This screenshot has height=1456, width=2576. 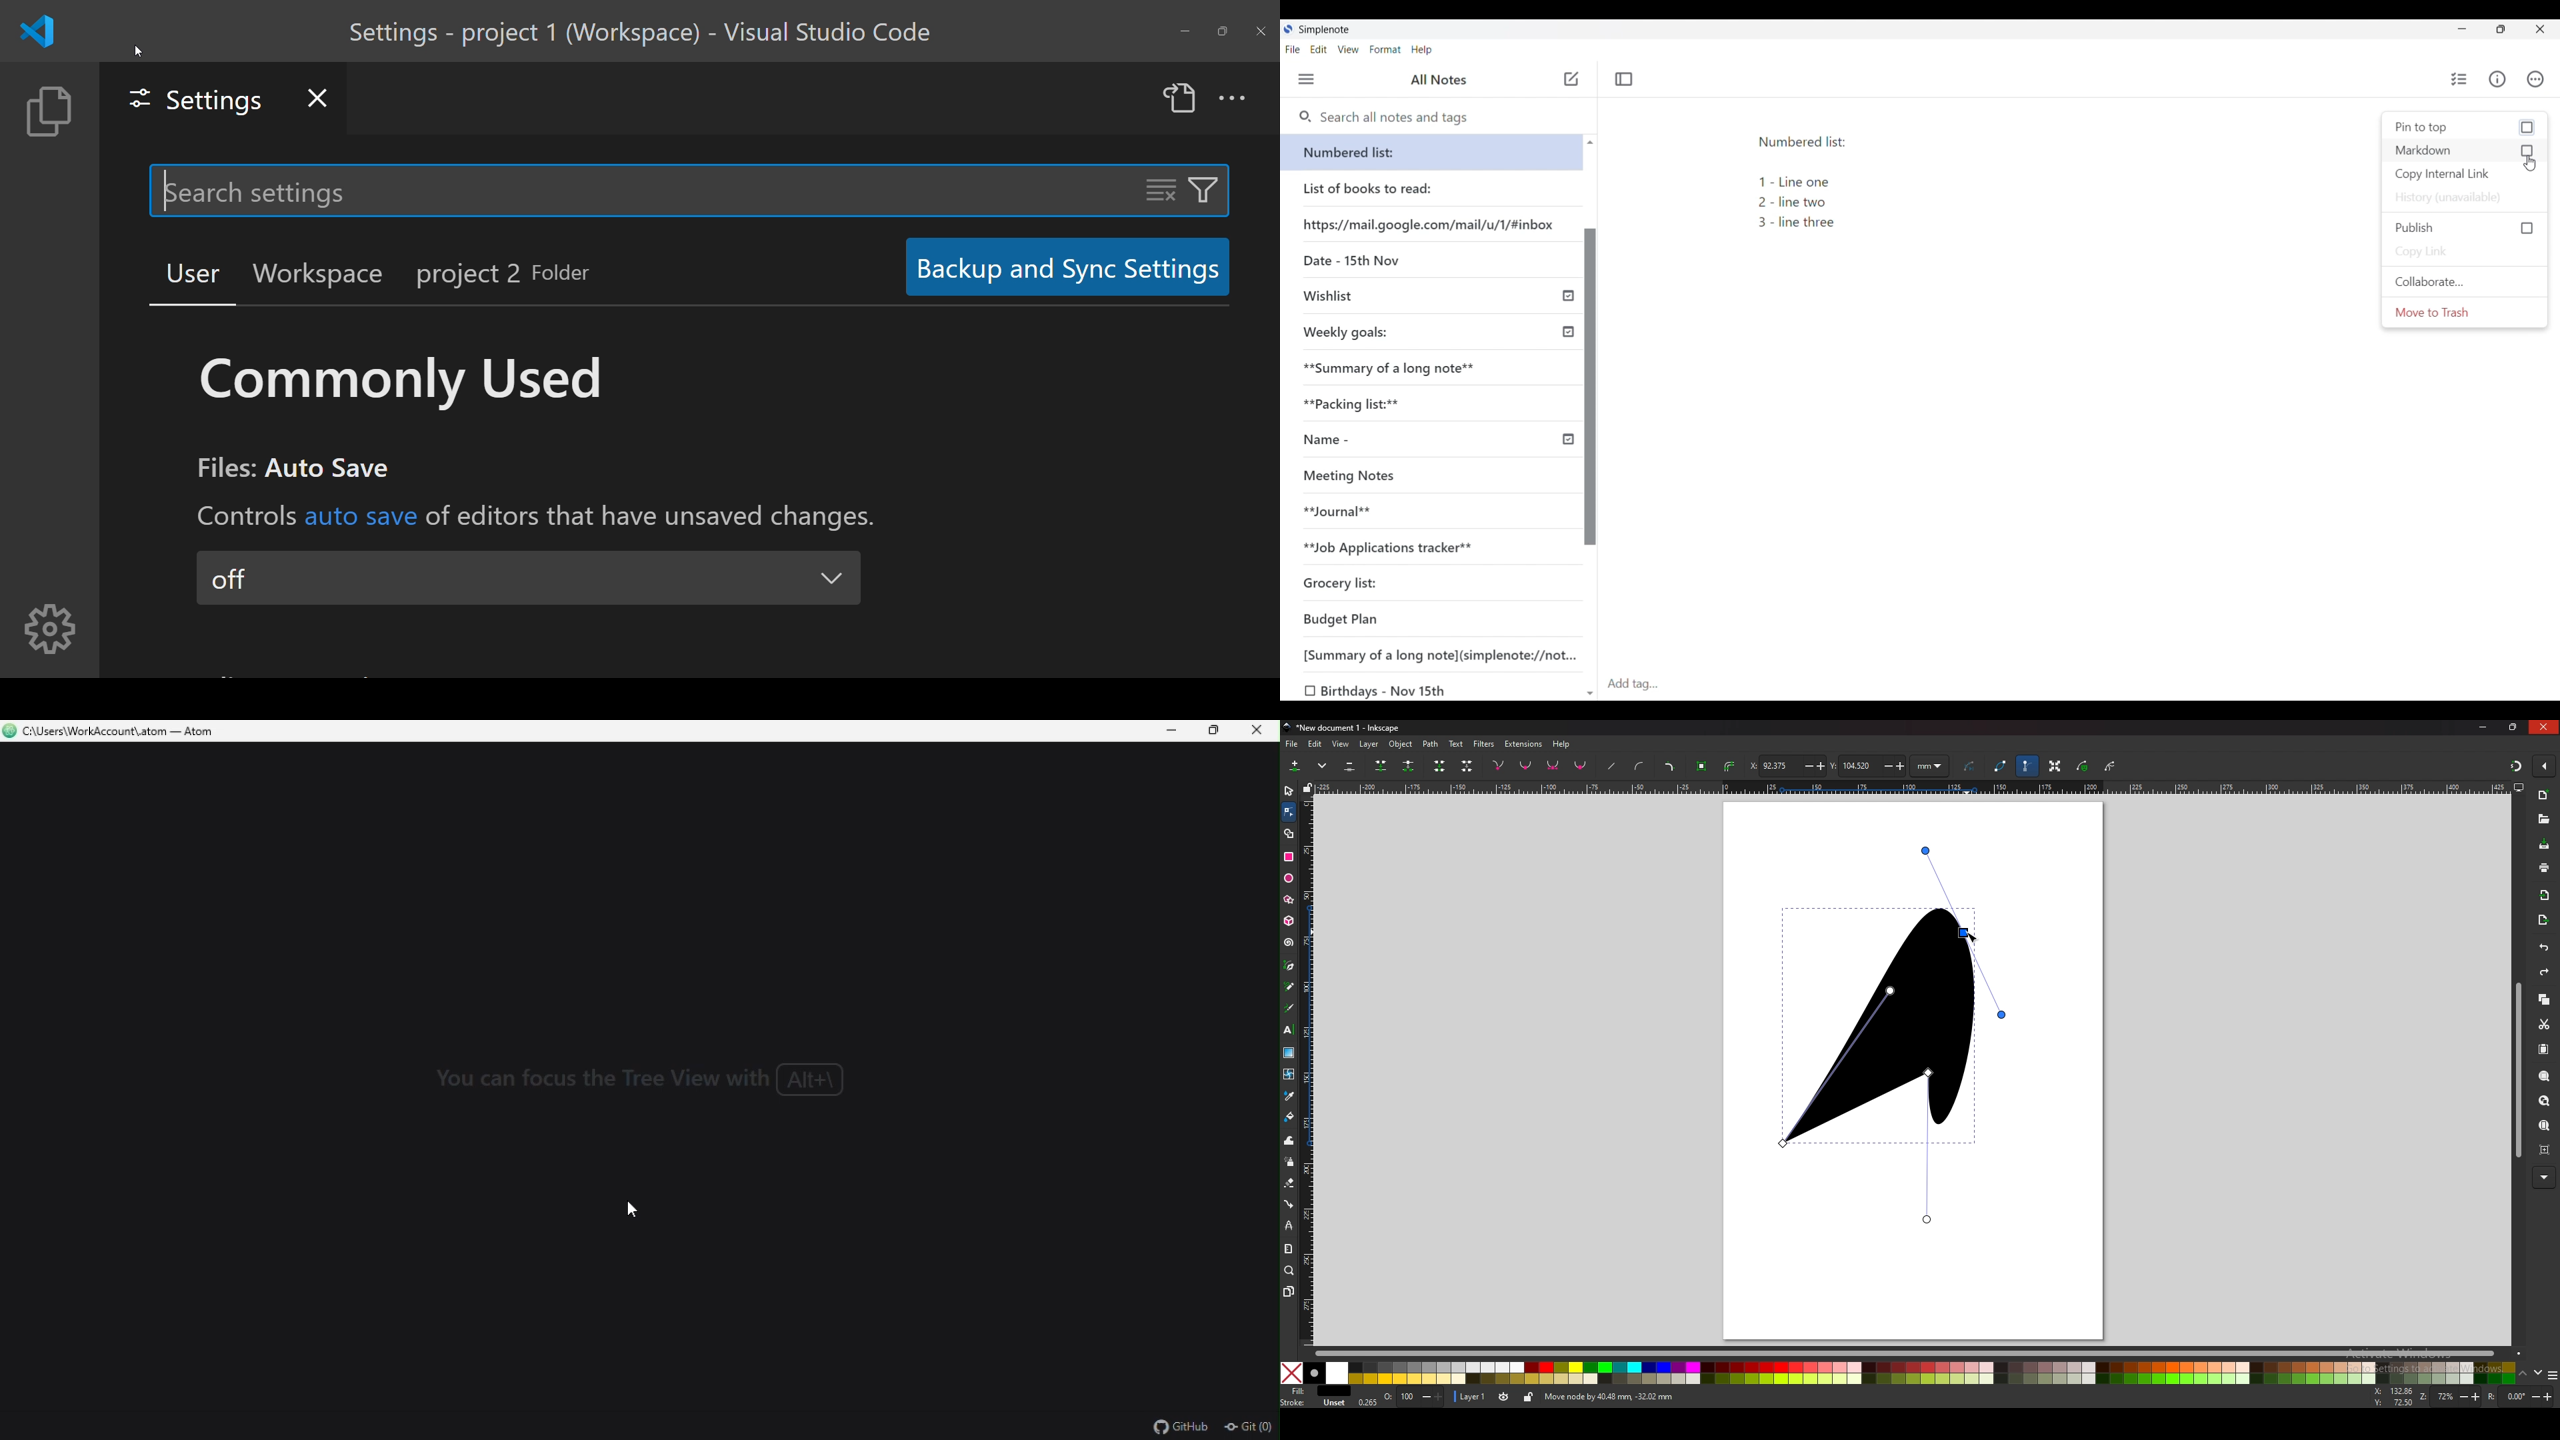 I want to click on down, so click(x=2539, y=1373).